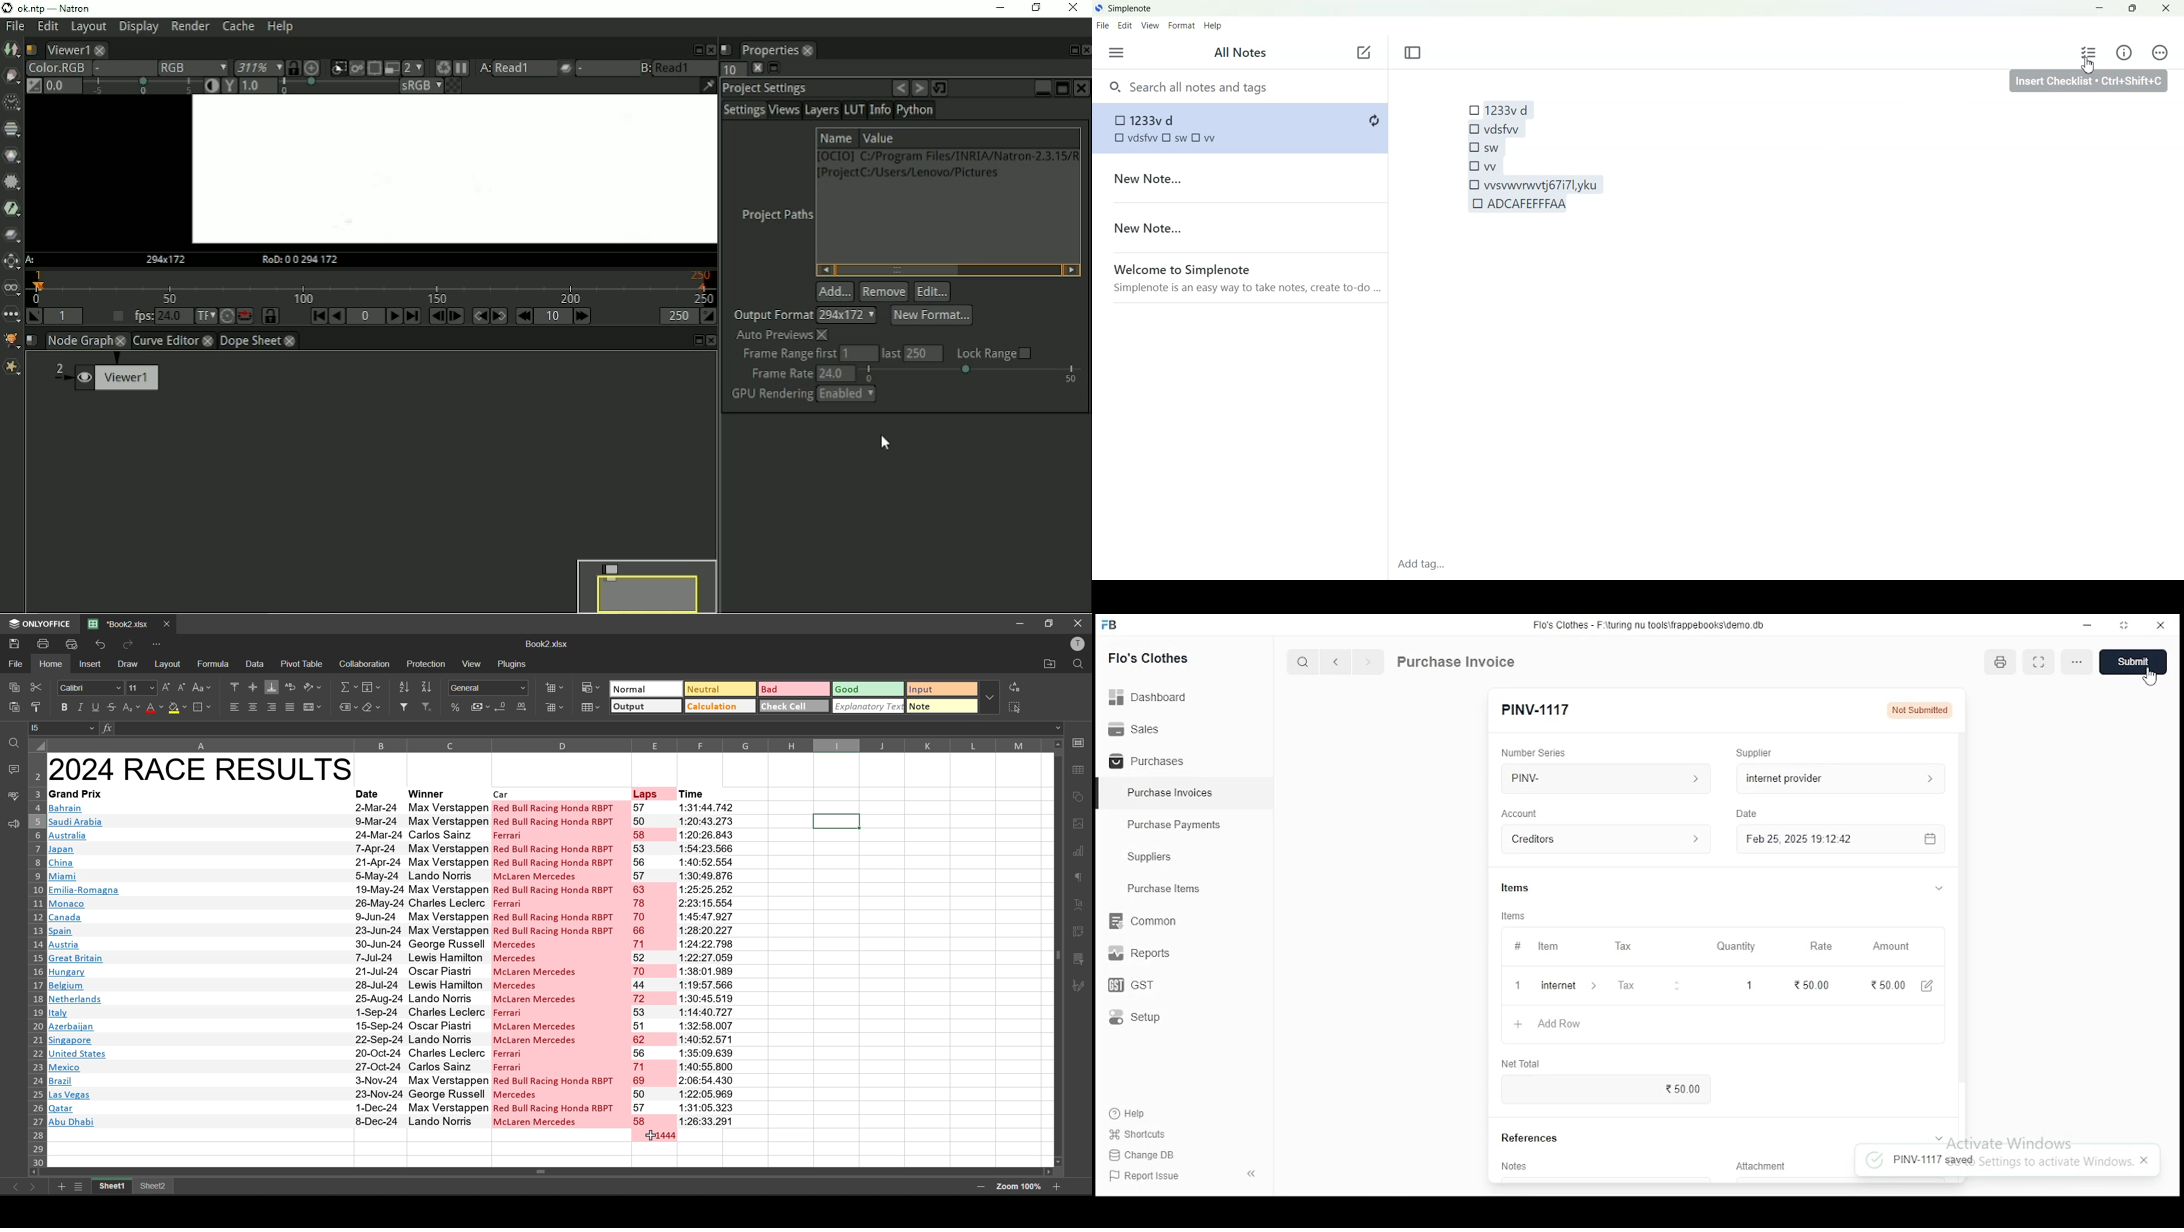 The image size is (2184, 1232). Describe the element at coordinates (1879, 985) in the screenshot. I see `0.00` at that location.